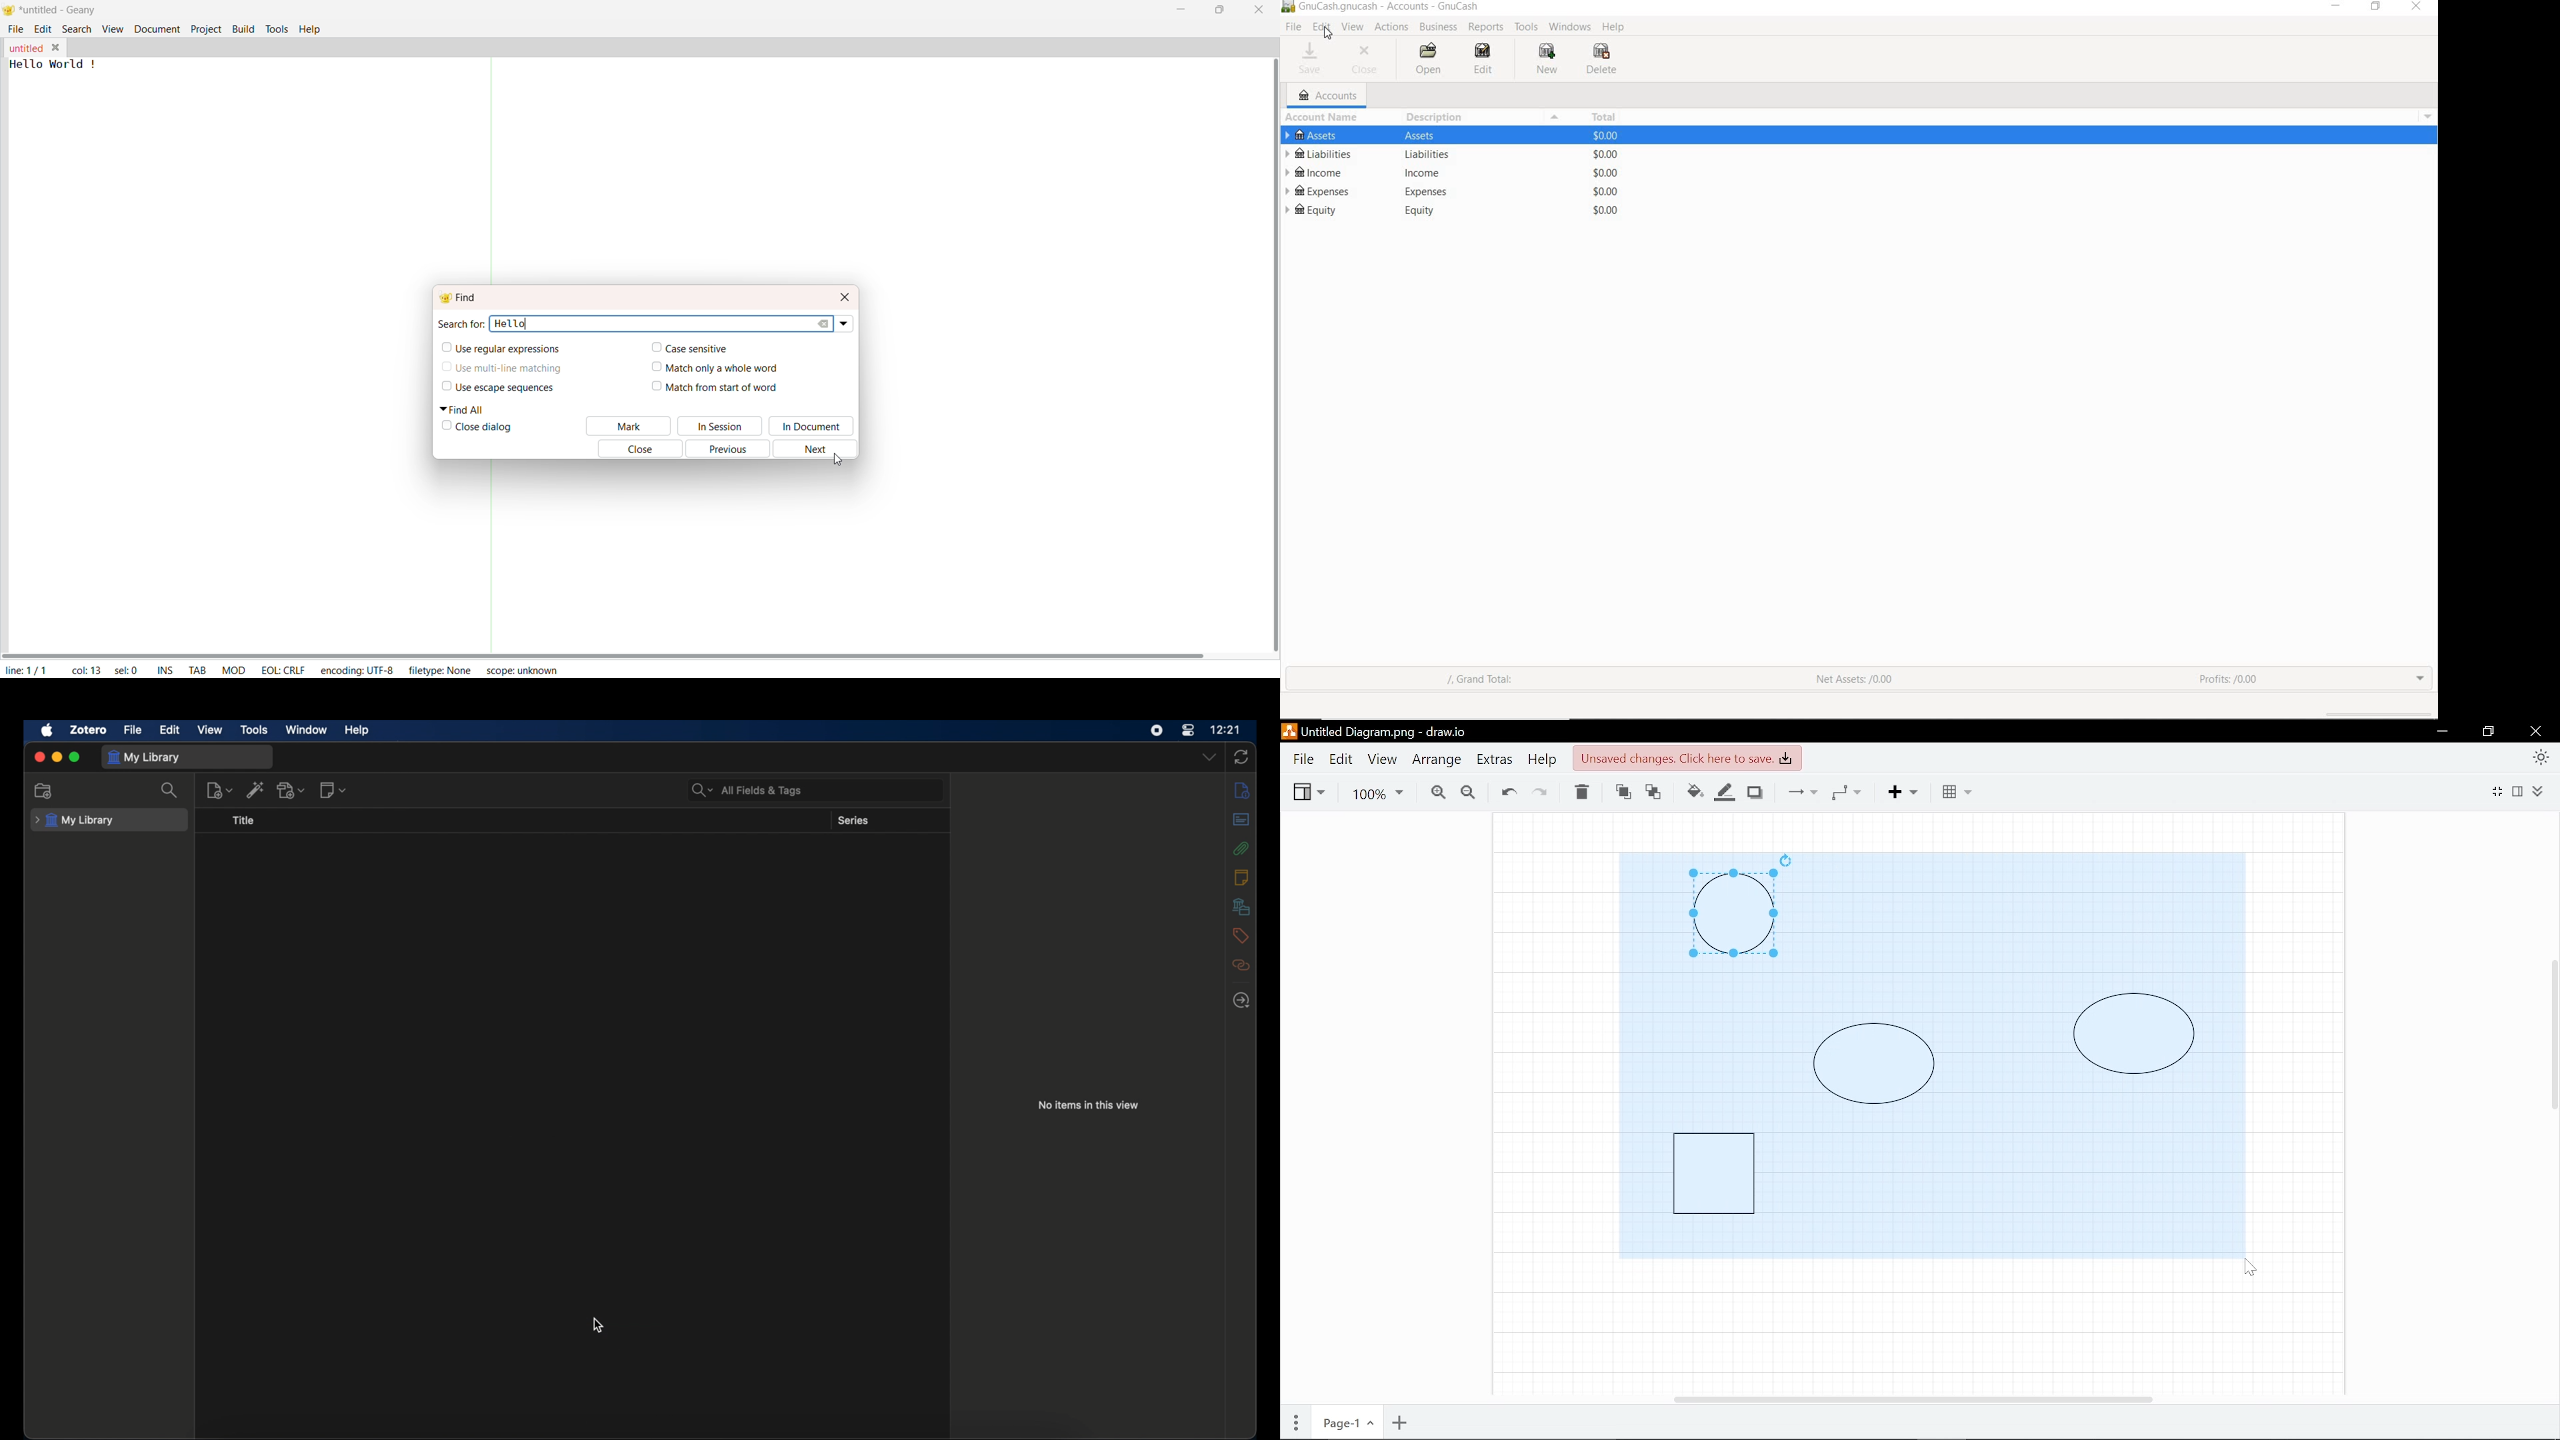 The height and width of the screenshot is (1456, 2576). I want to click on title, so click(243, 821).